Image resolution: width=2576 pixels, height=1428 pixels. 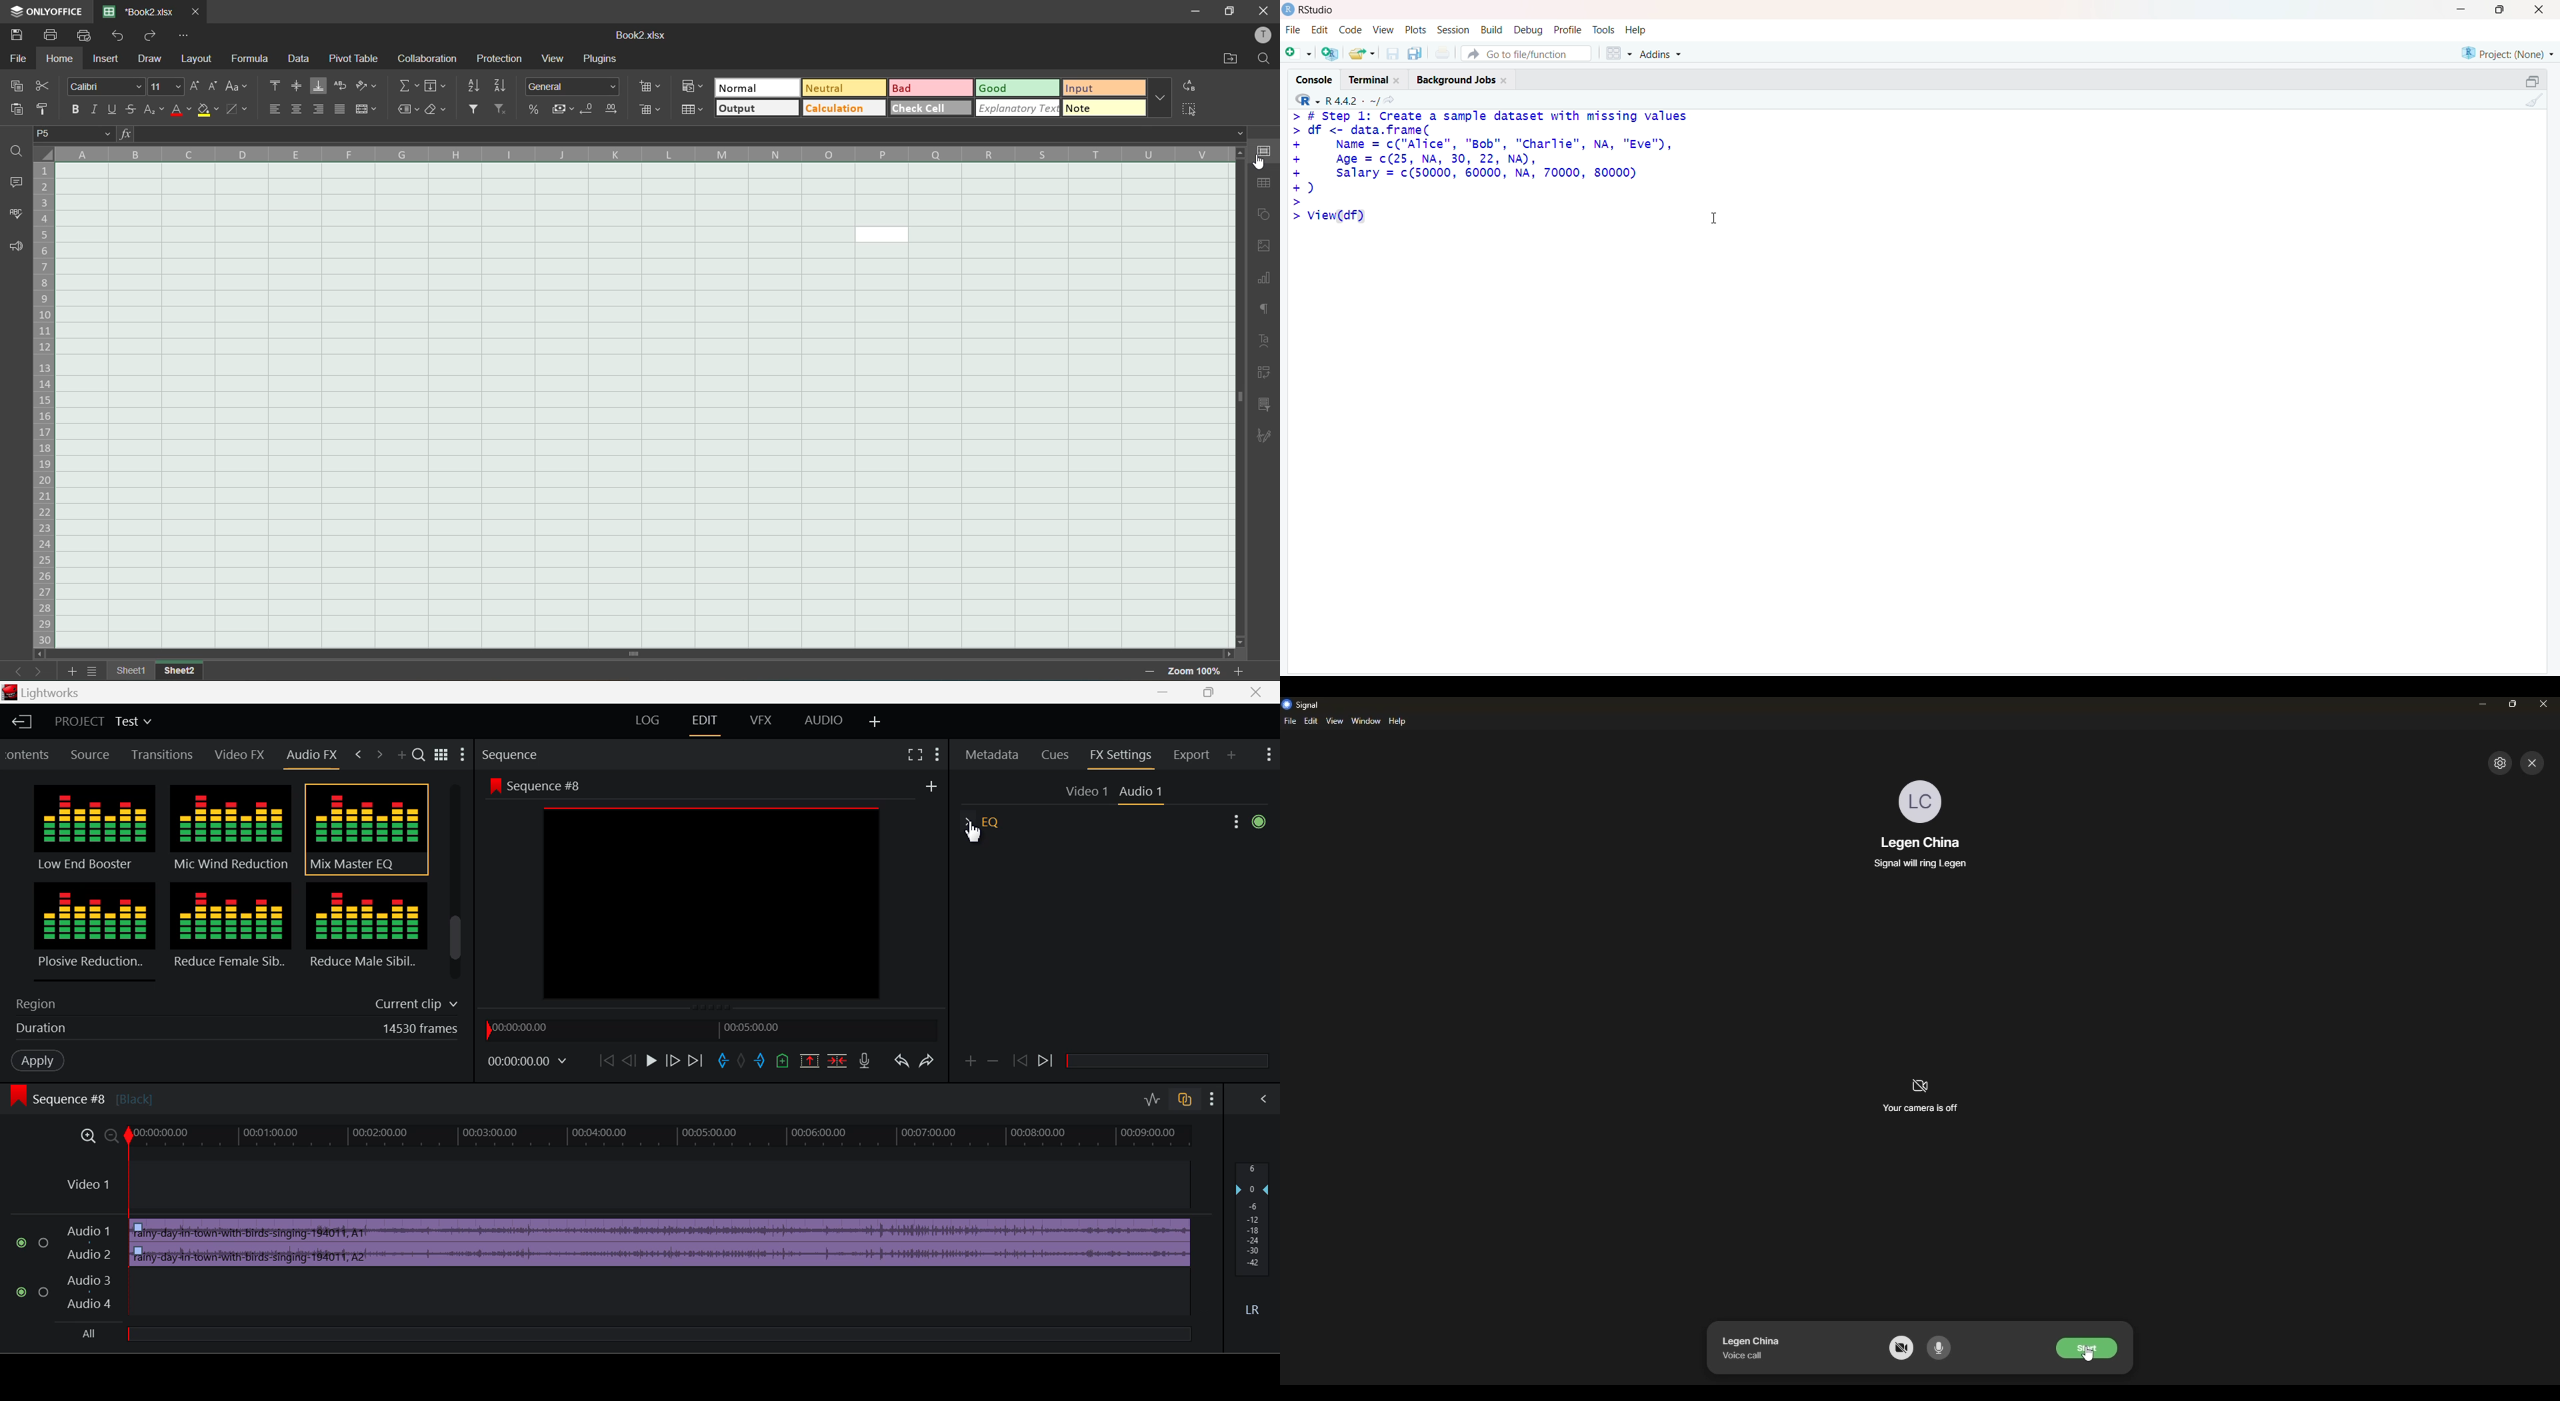 What do you see at coordinates (1395, 101) in the screenshot?
I see `View the current working directory` at bounding box center [1395, 101].